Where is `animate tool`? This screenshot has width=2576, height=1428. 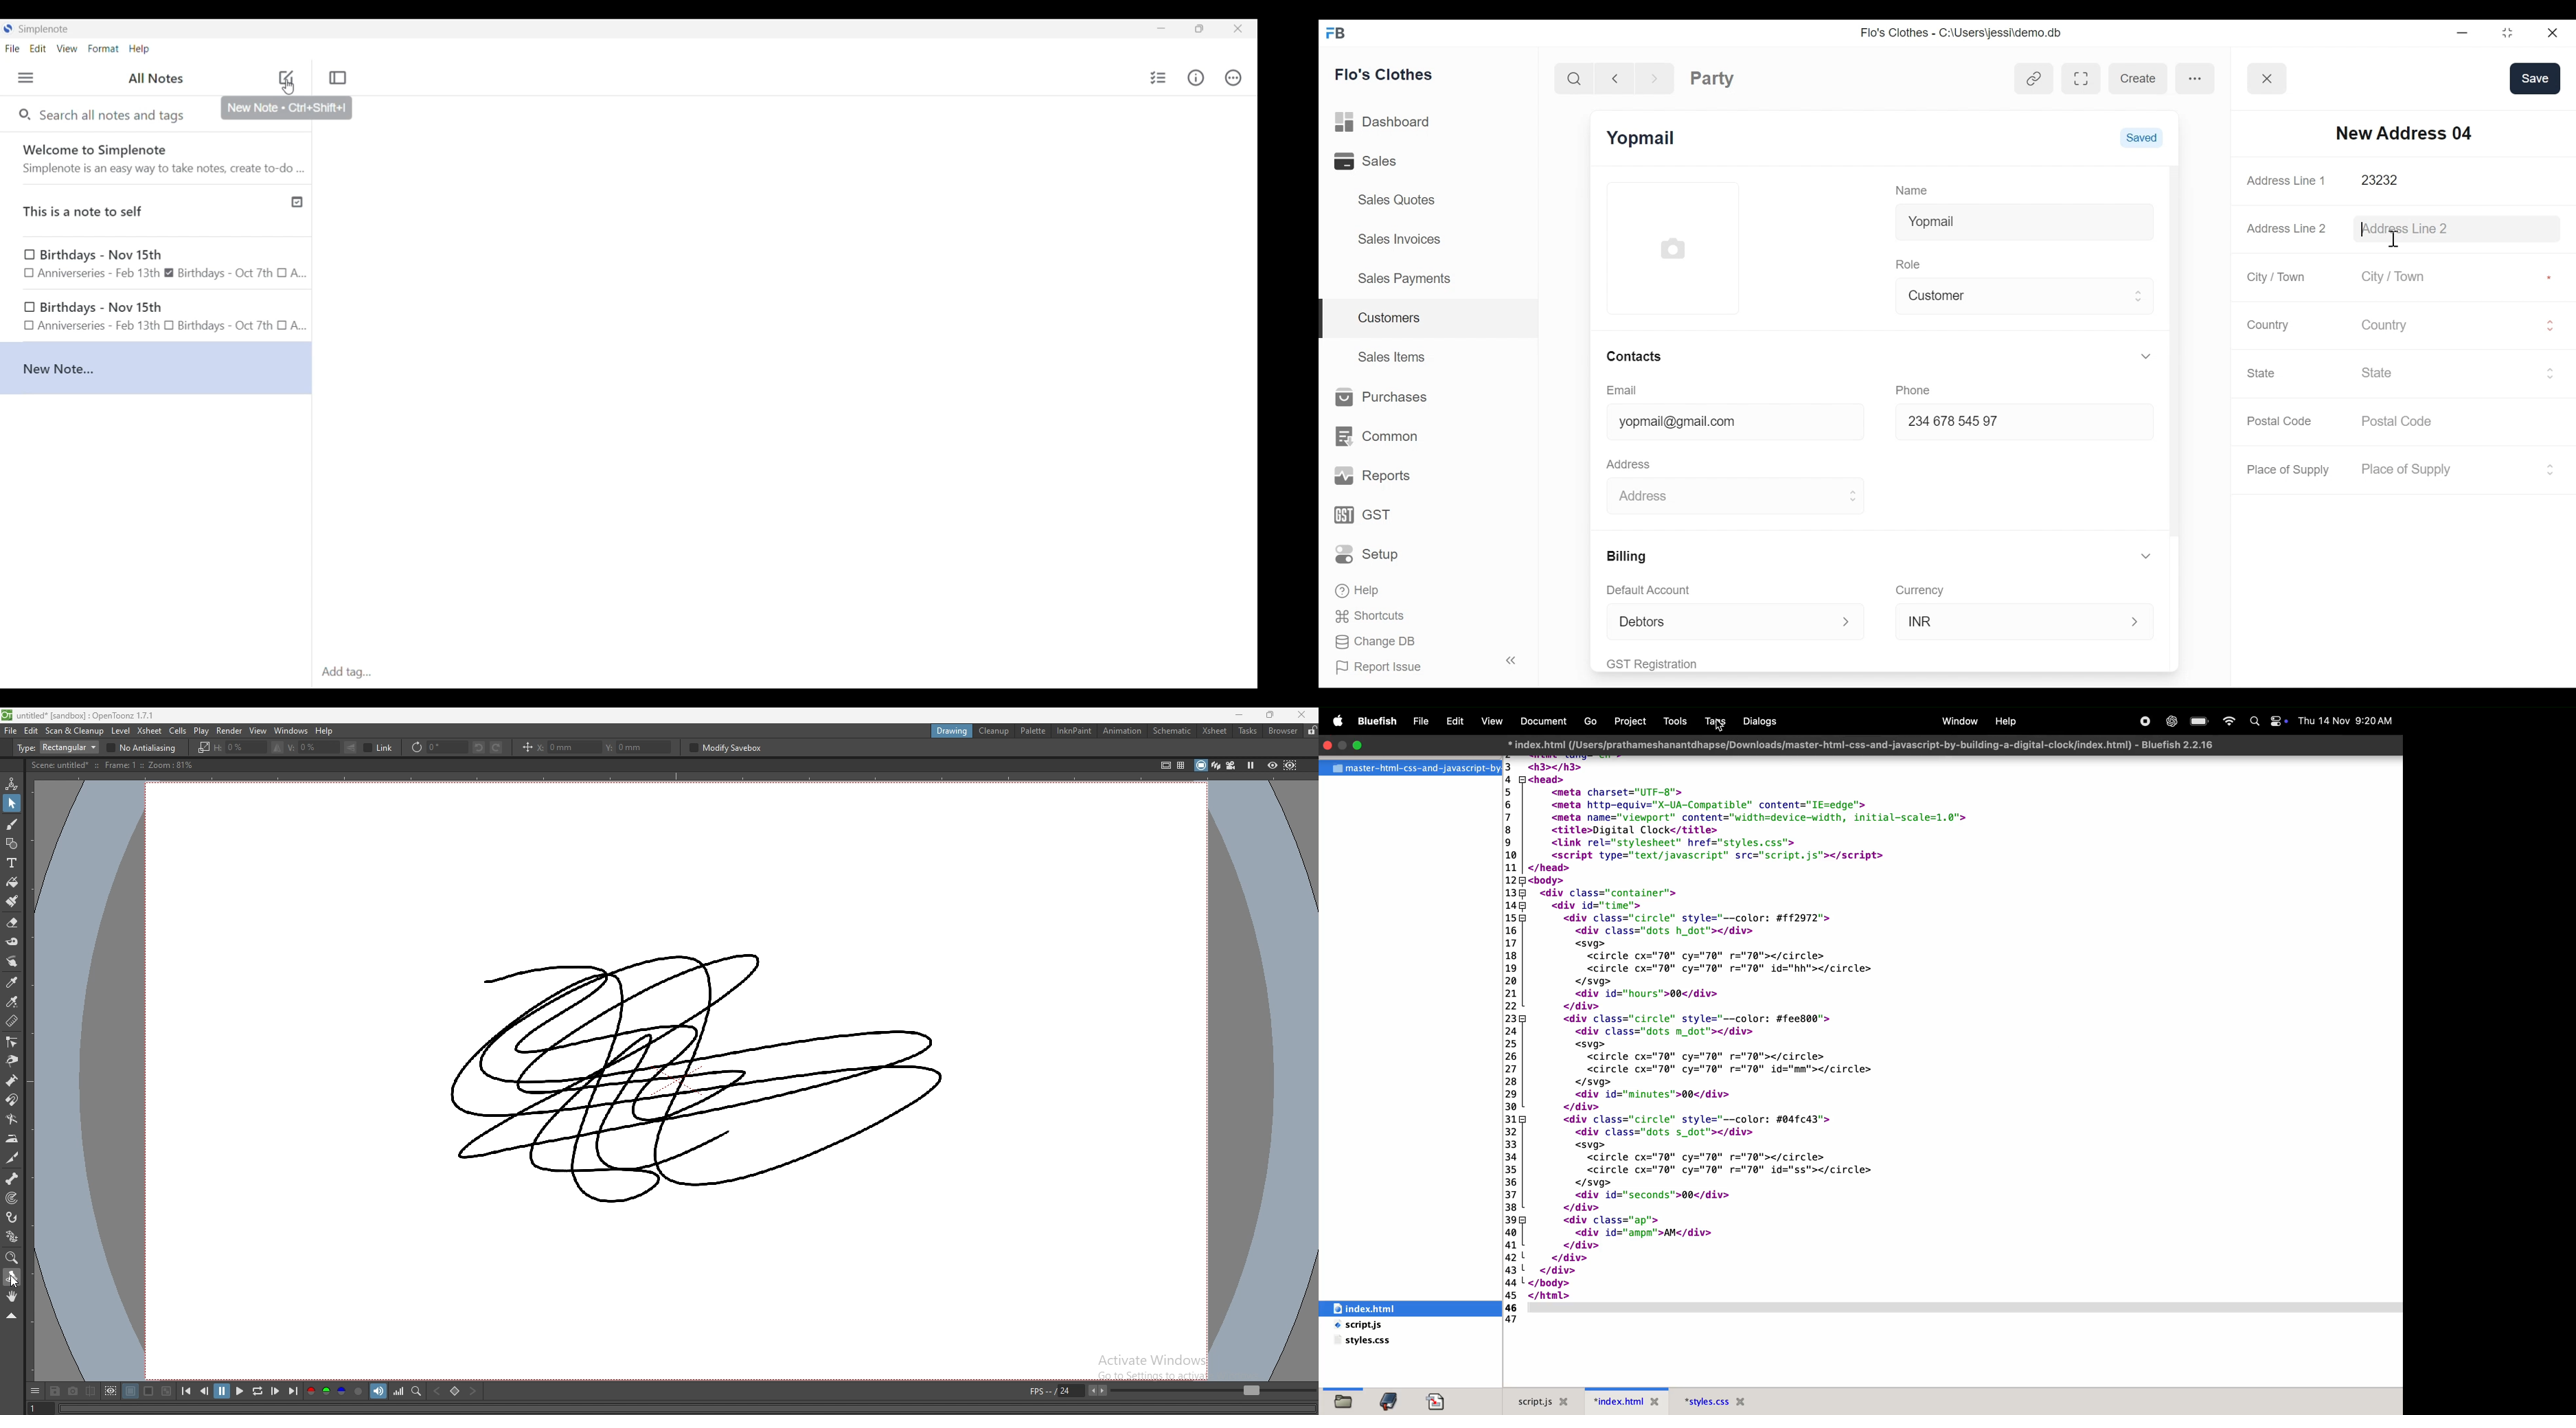
animate tool is located at coordinates (12, 784).